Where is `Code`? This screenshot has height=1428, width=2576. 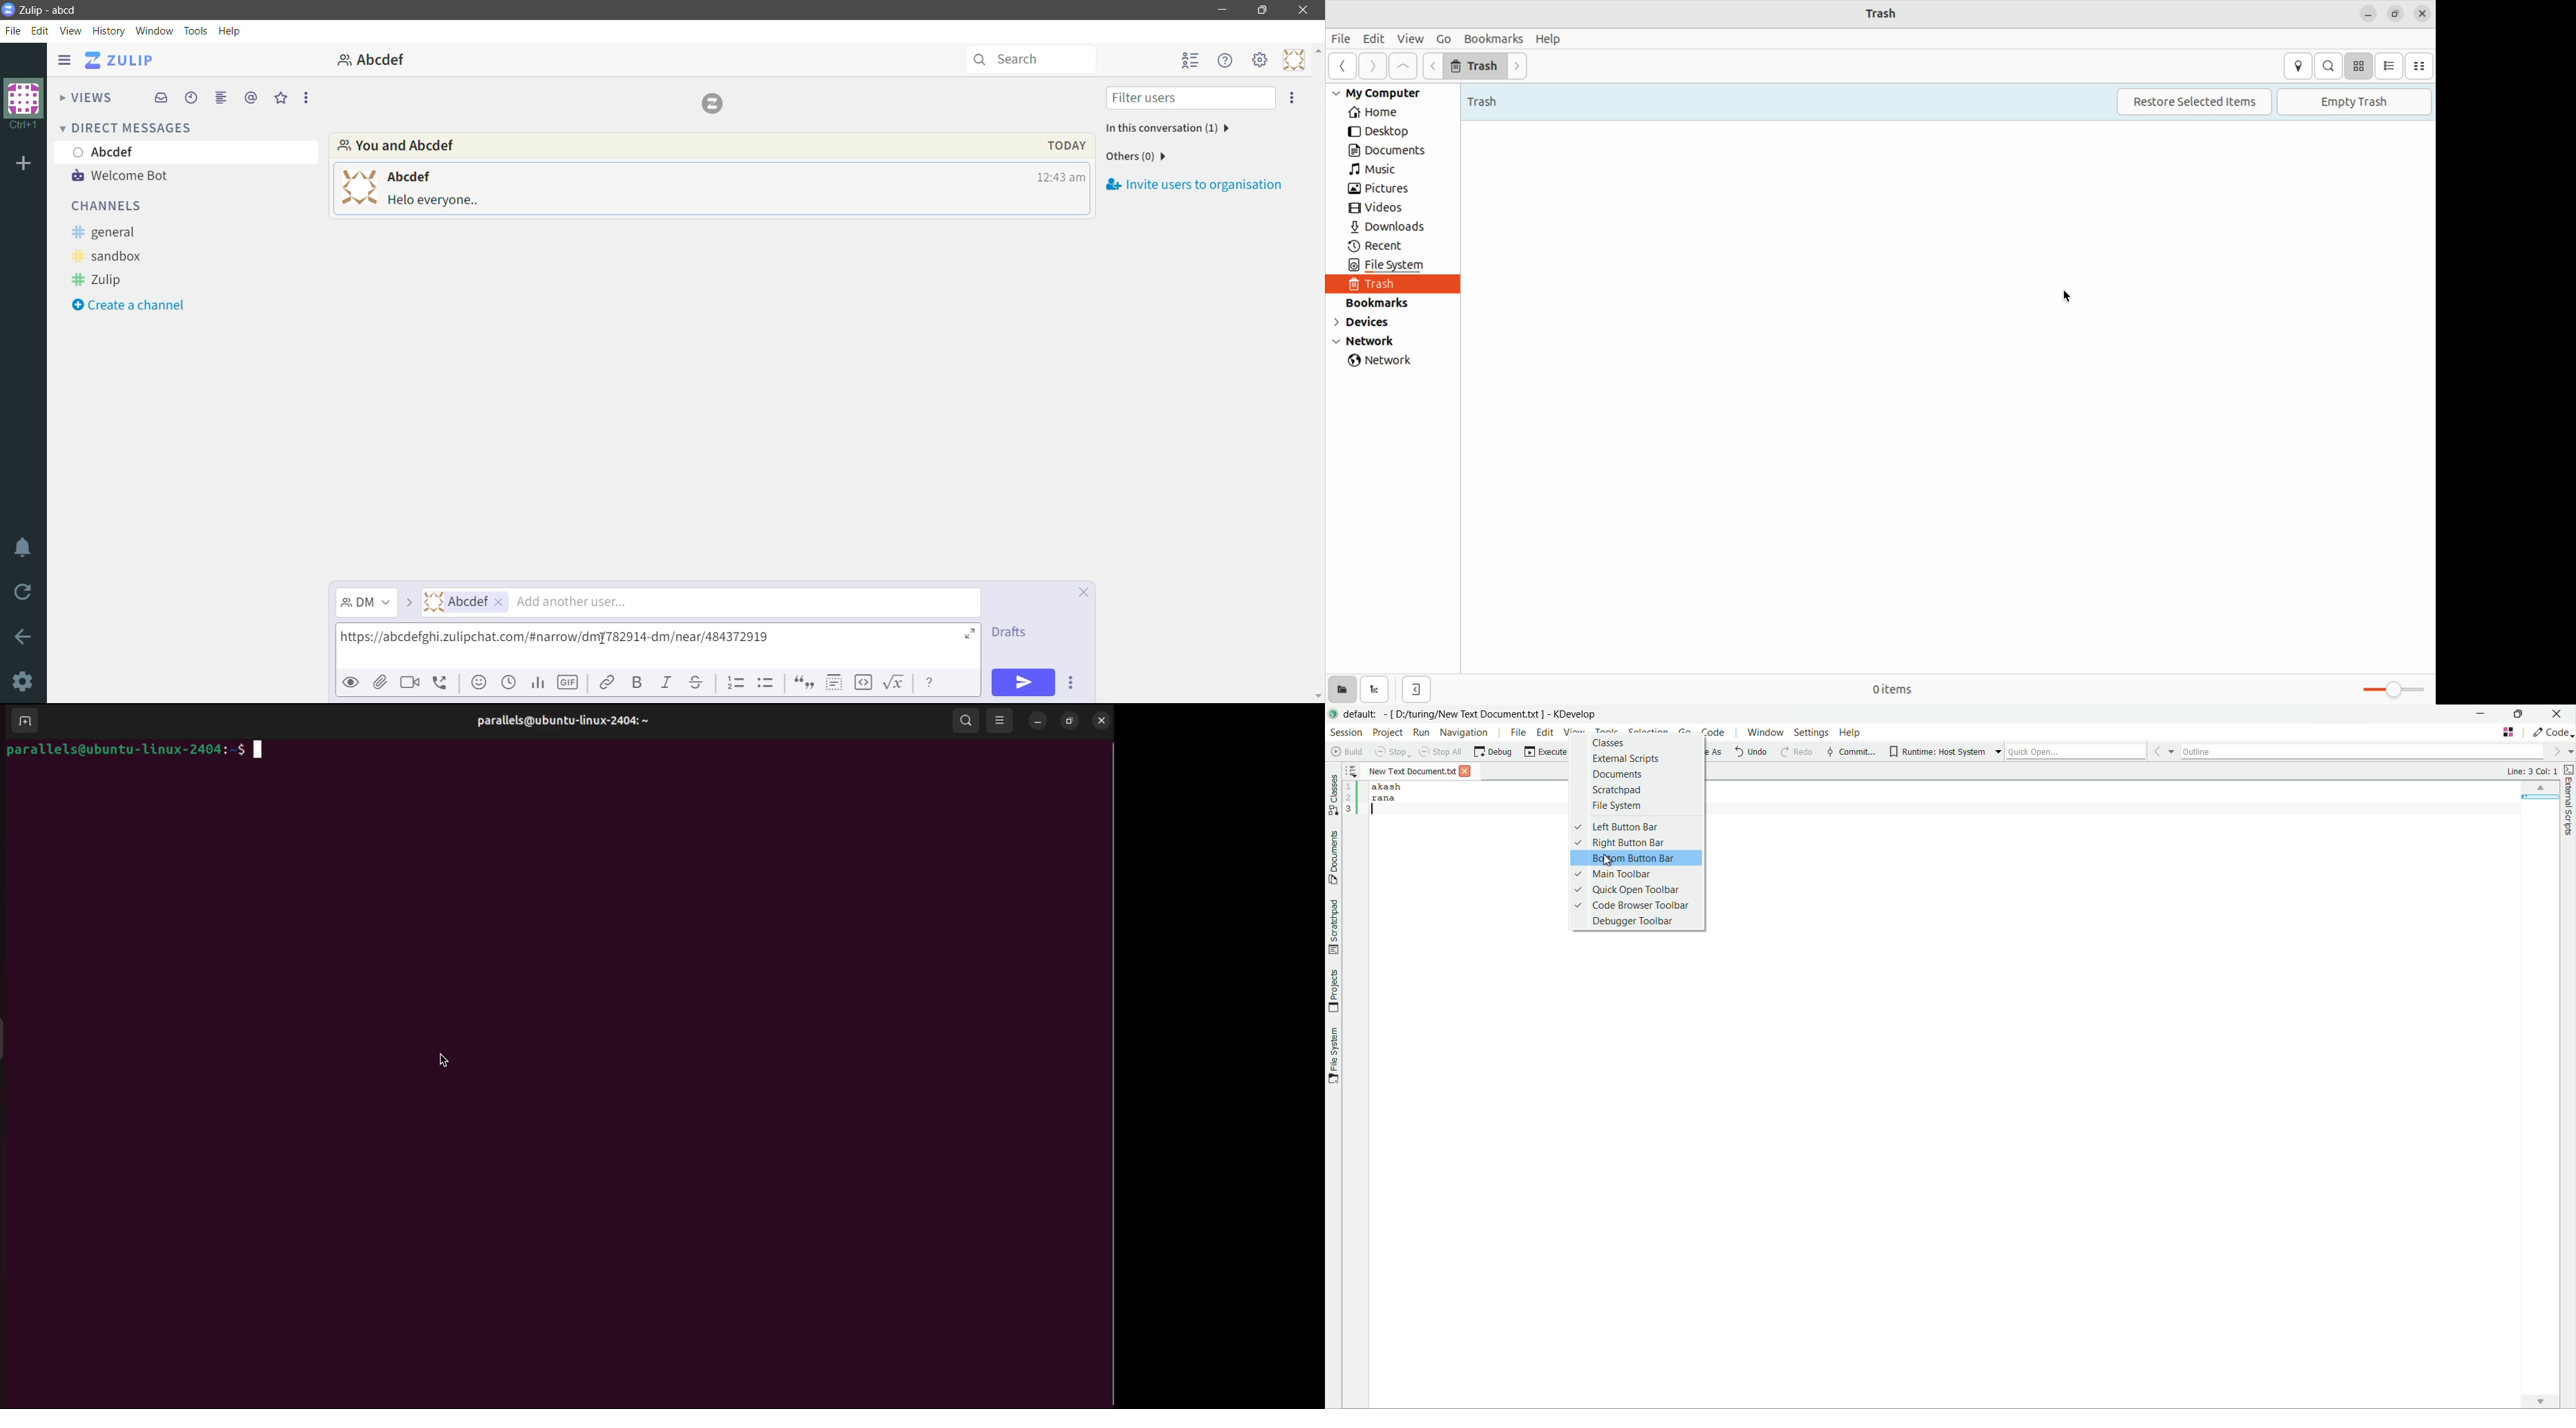
Code is located at coordinates (864, 684).